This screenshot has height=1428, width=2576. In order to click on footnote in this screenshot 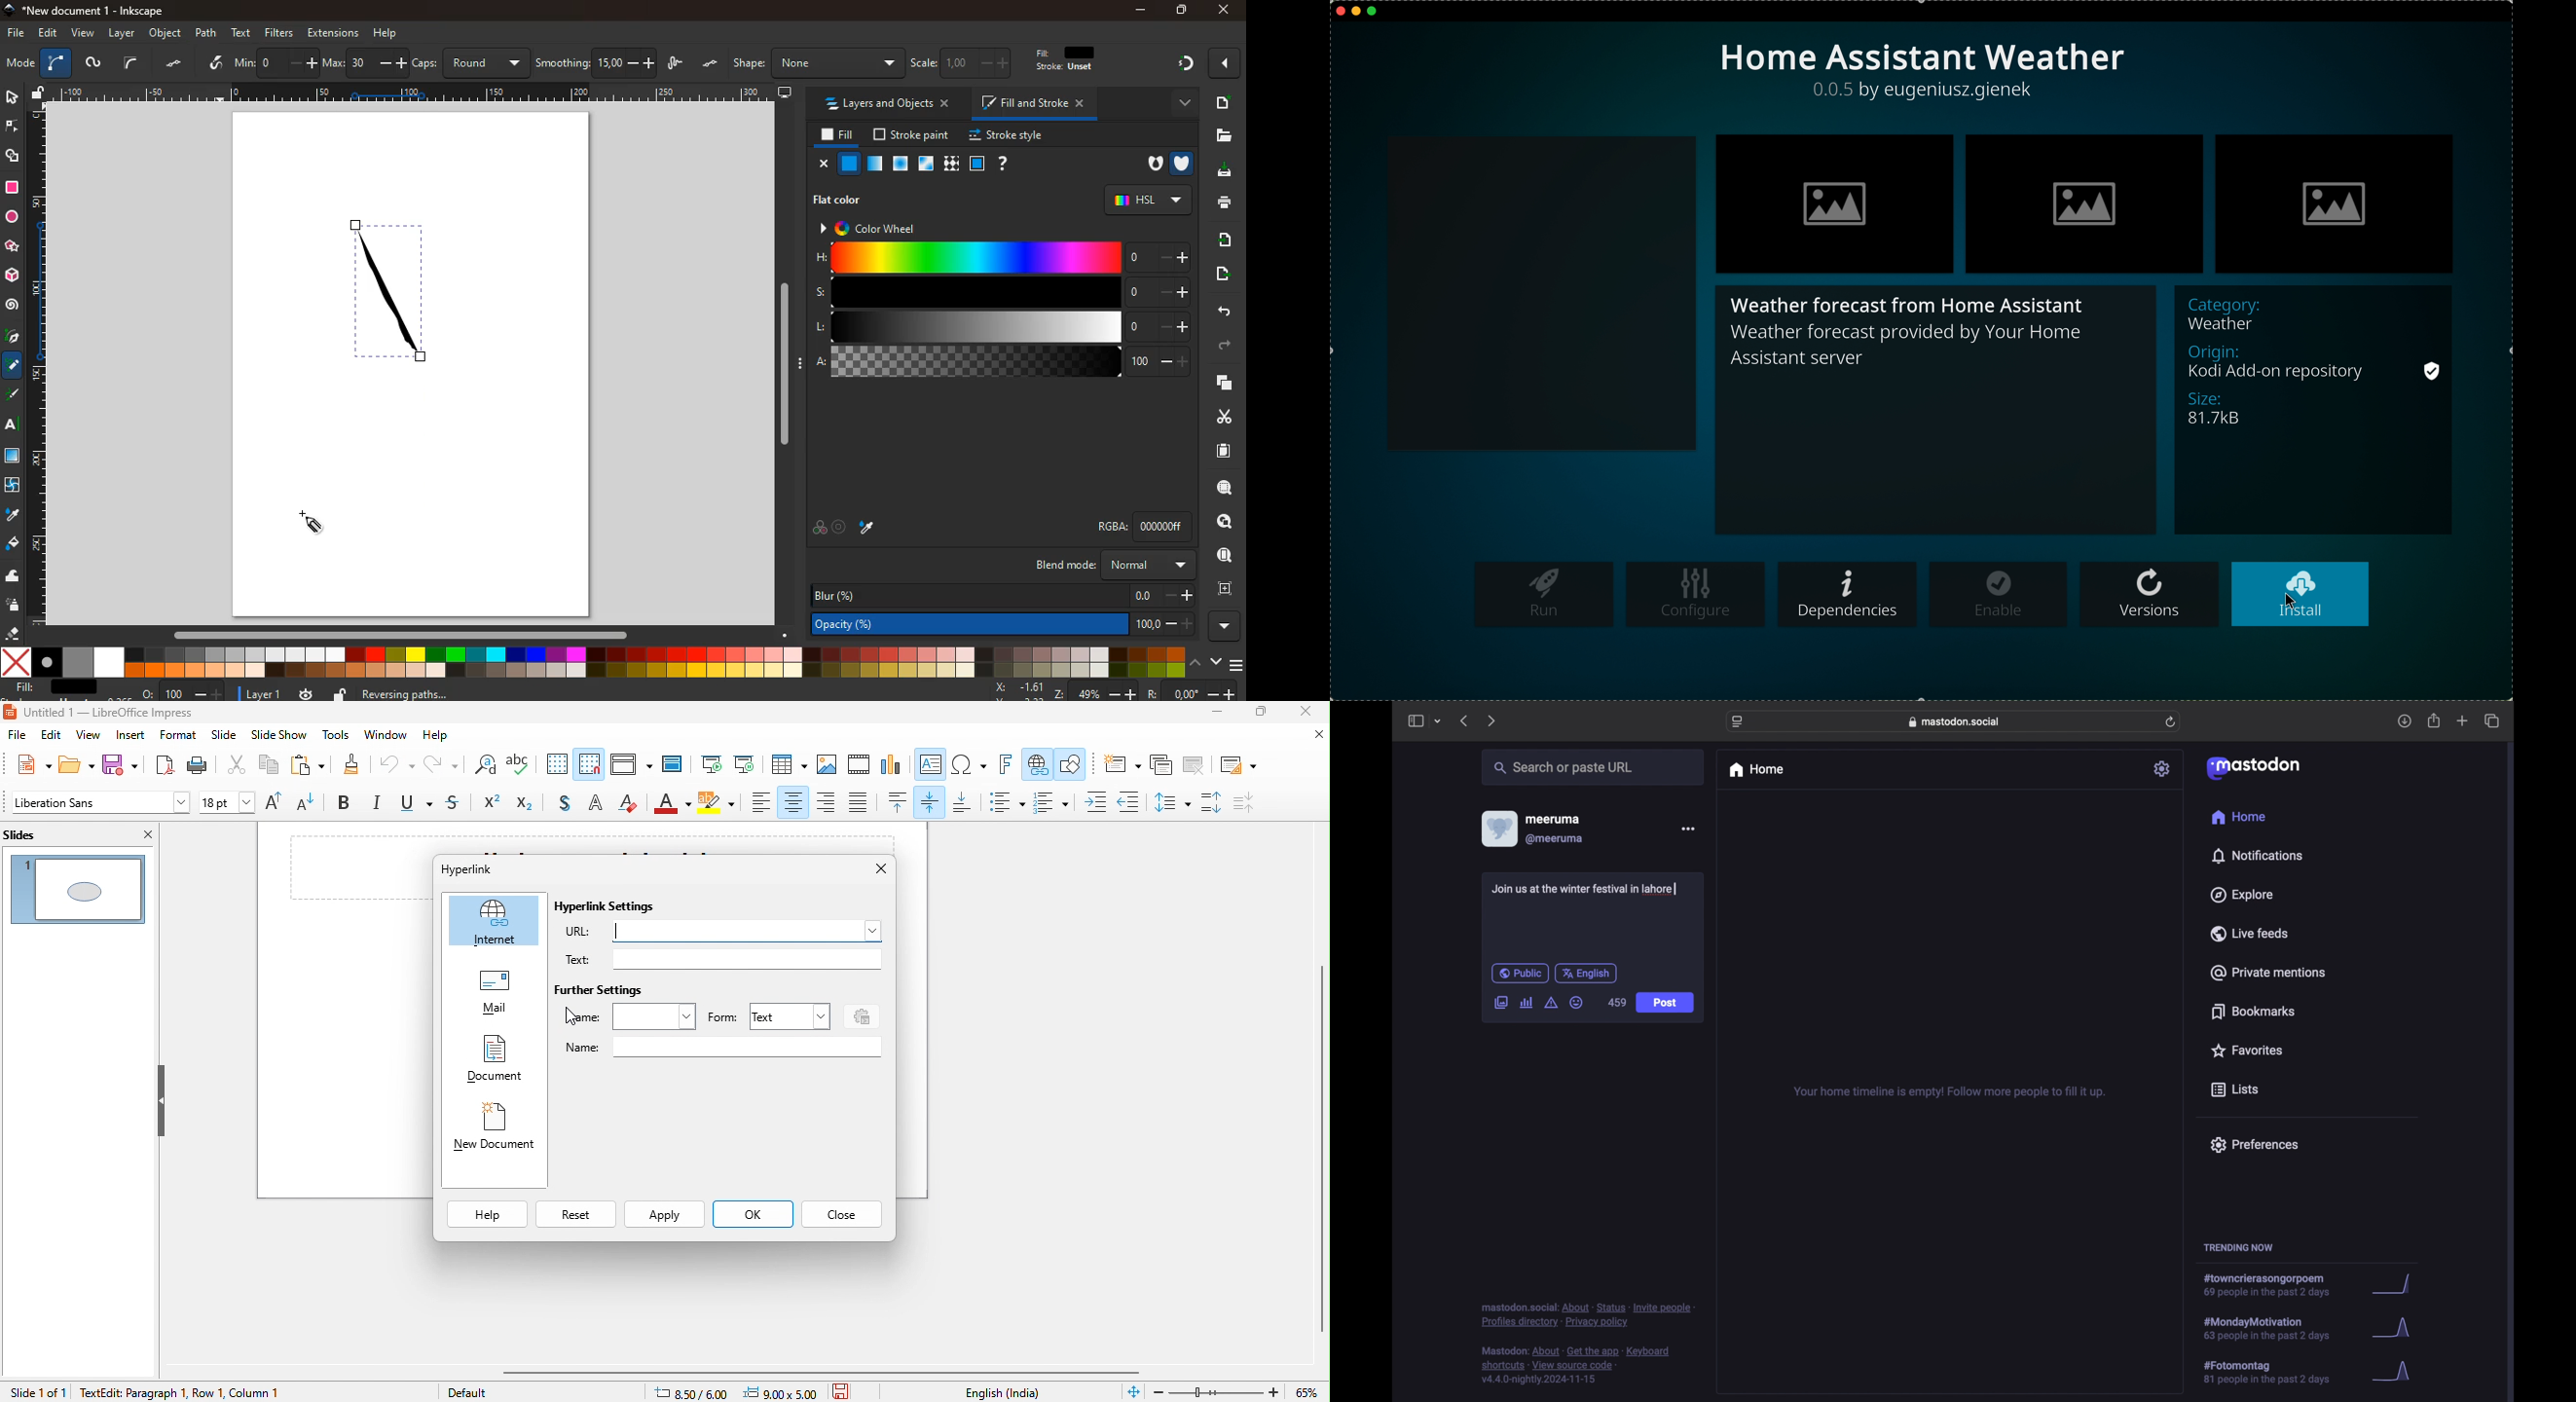, I will do `click(1578, 1366)`.